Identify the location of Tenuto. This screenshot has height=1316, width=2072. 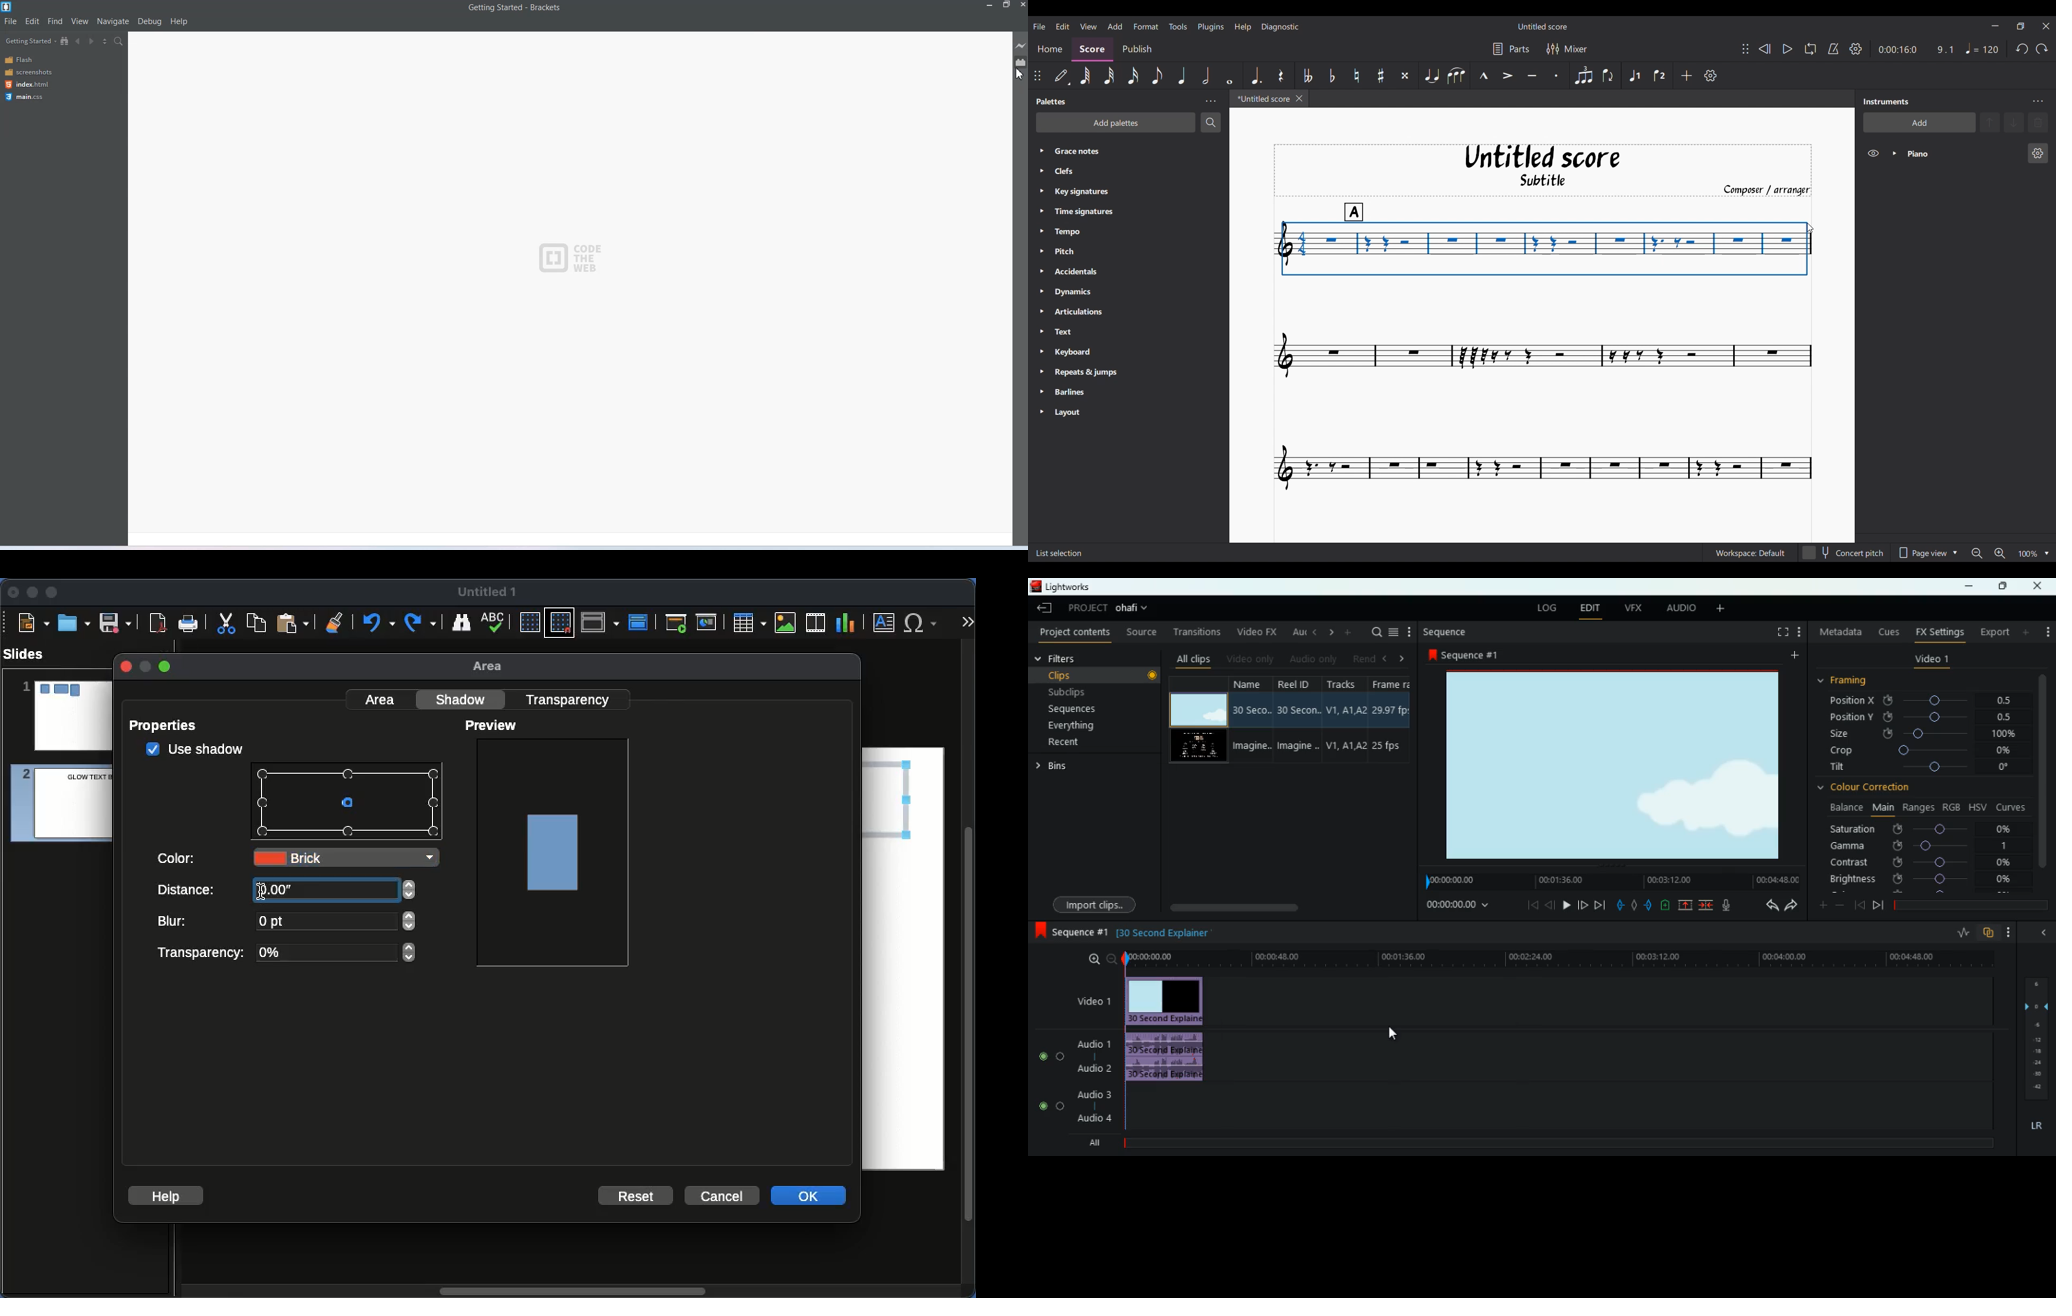
(1532, 75).